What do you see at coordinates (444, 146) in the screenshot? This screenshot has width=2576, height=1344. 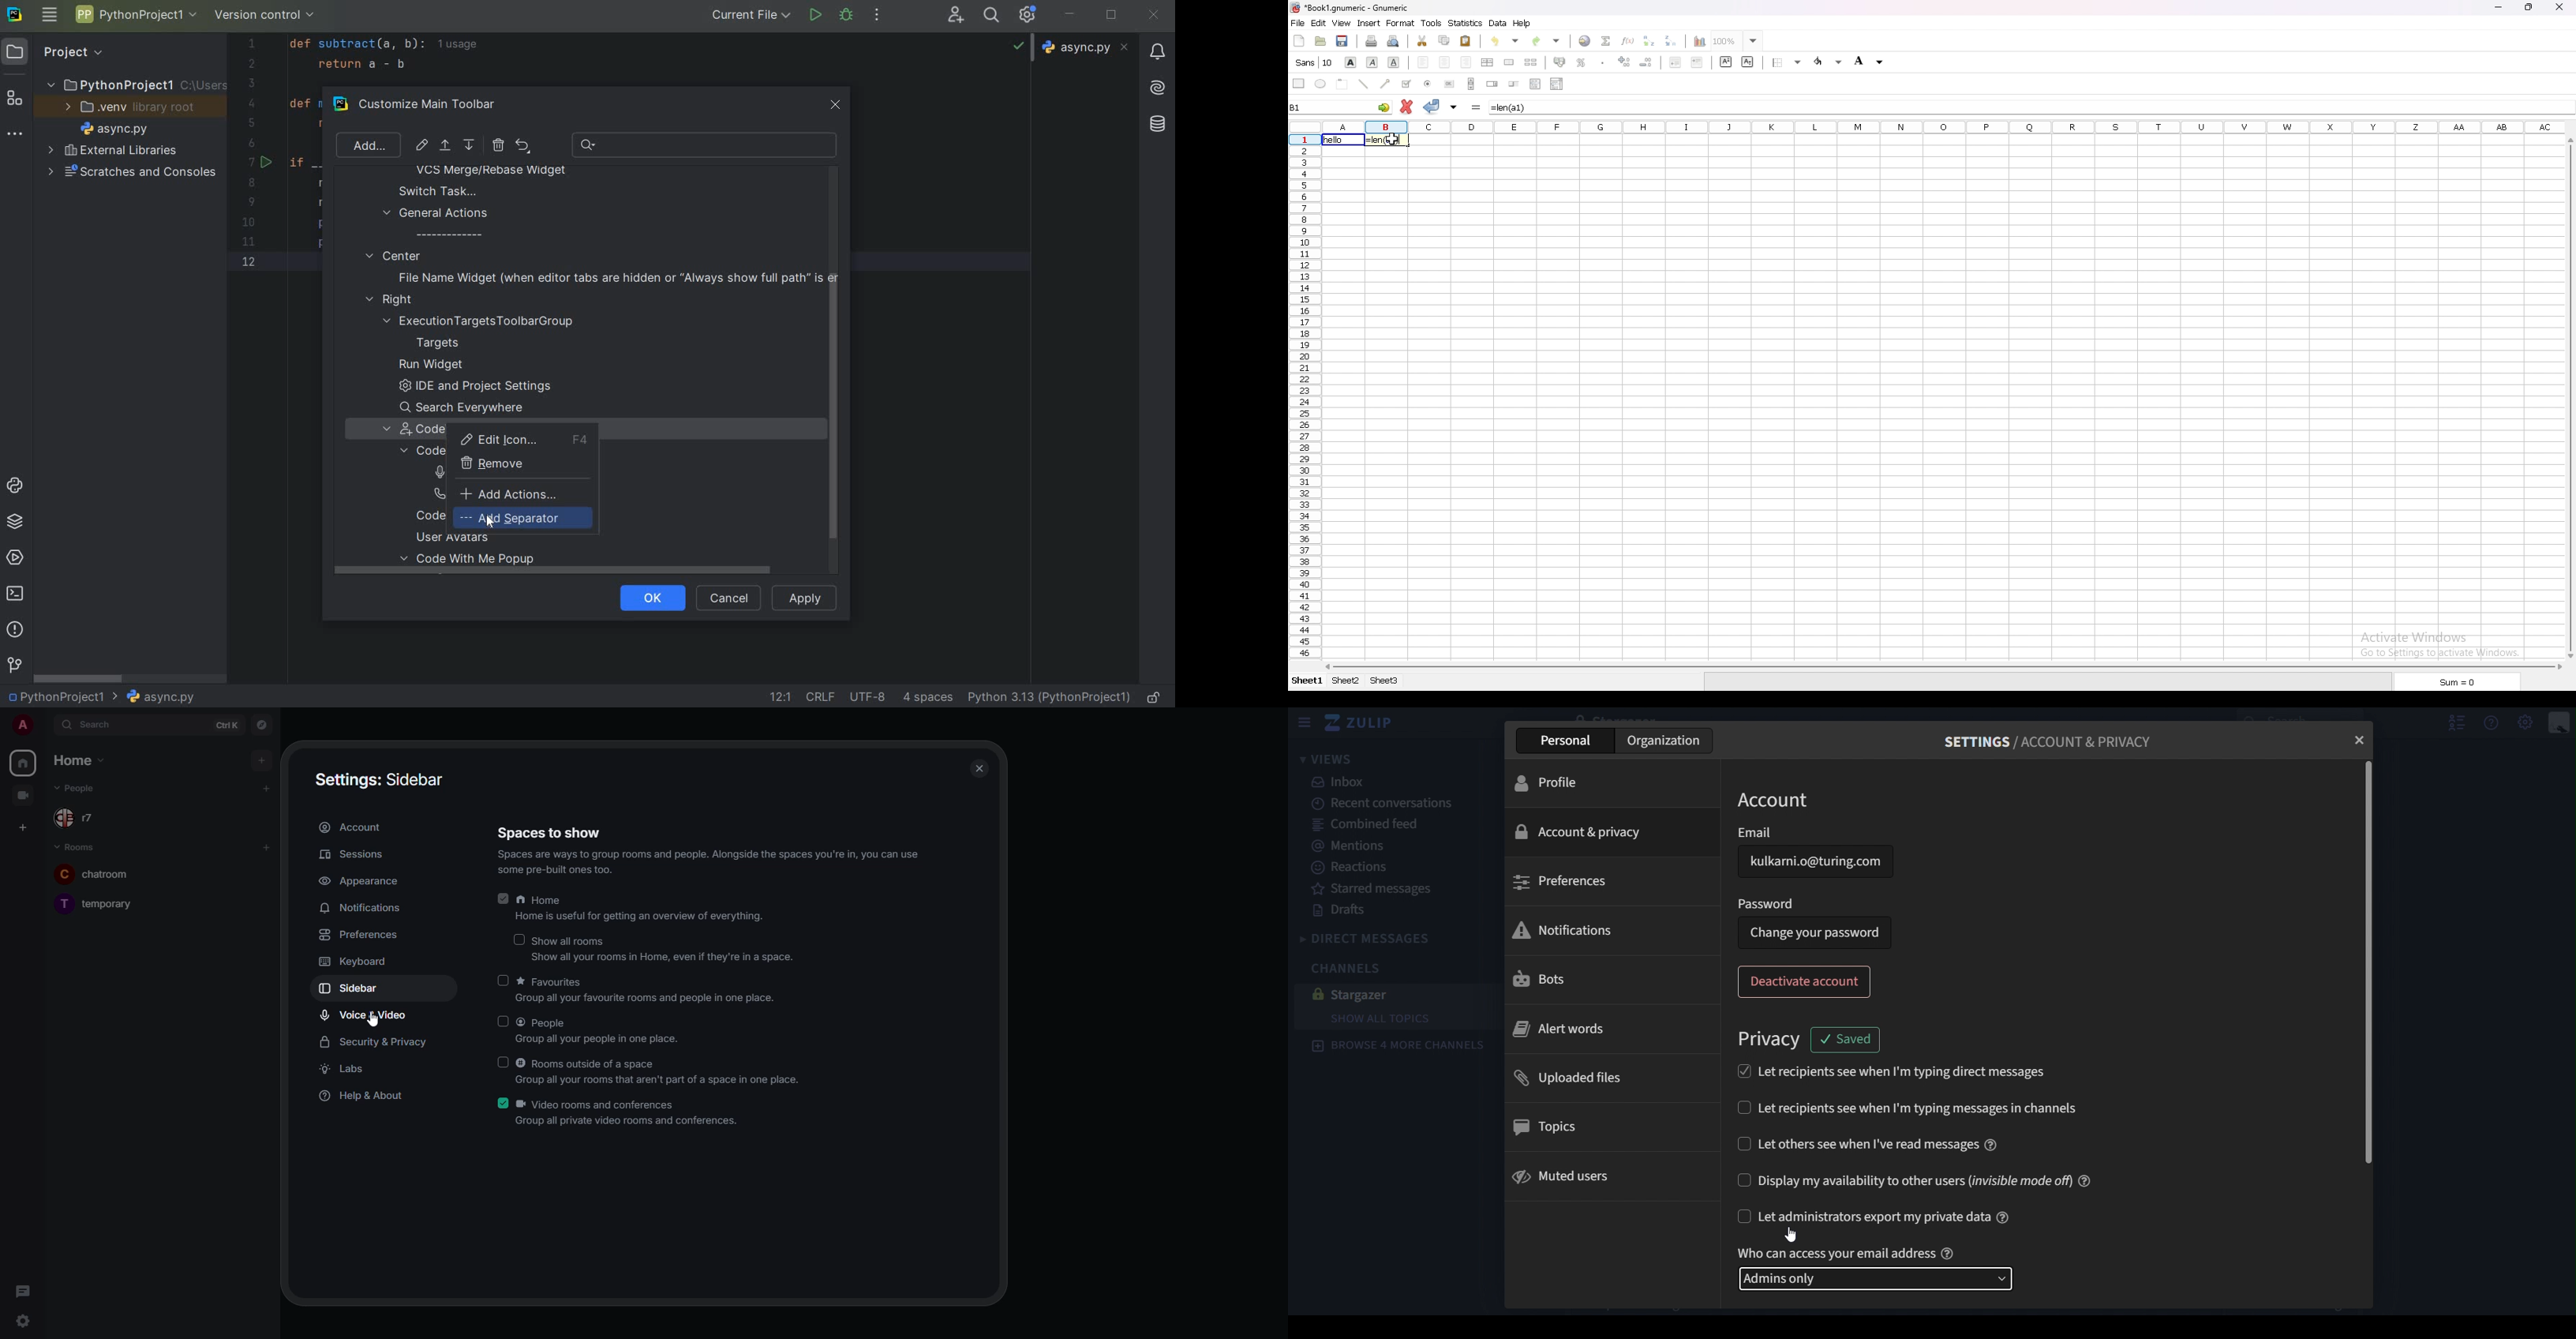 I see `MOVE UP` at bounding box center [444, 146].